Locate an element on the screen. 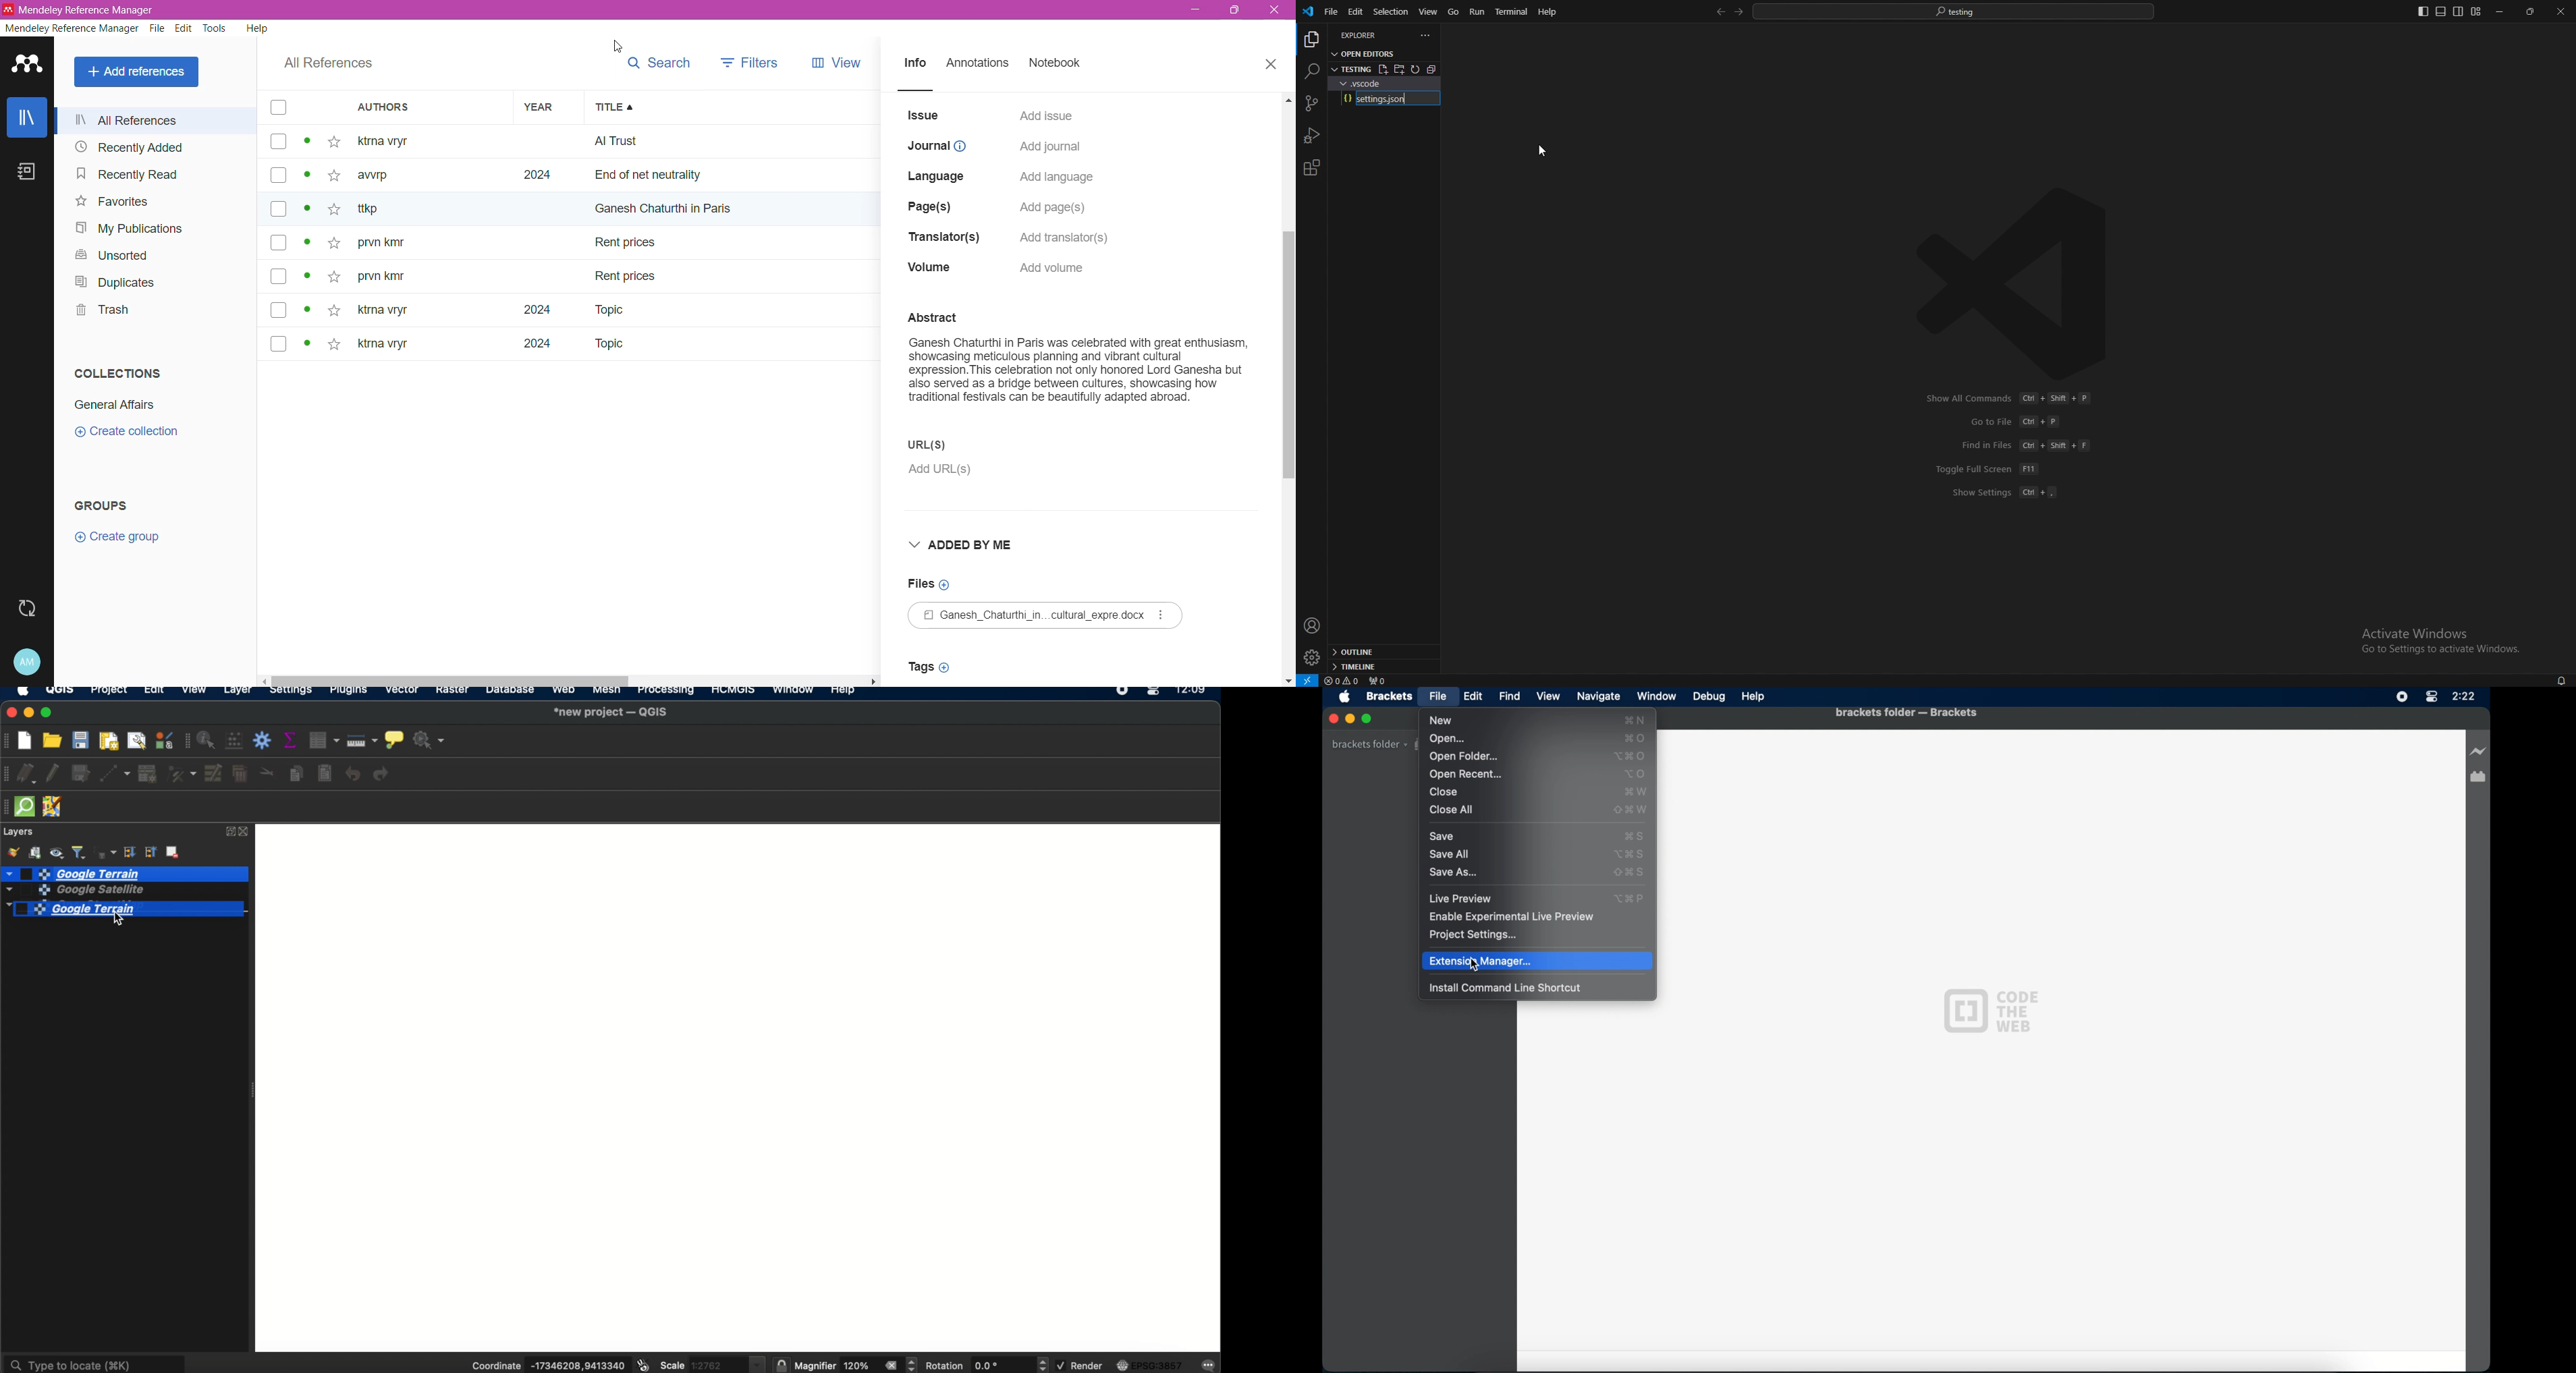 The image size is (2576, 1400). close is located at coordinates (1332, 719).